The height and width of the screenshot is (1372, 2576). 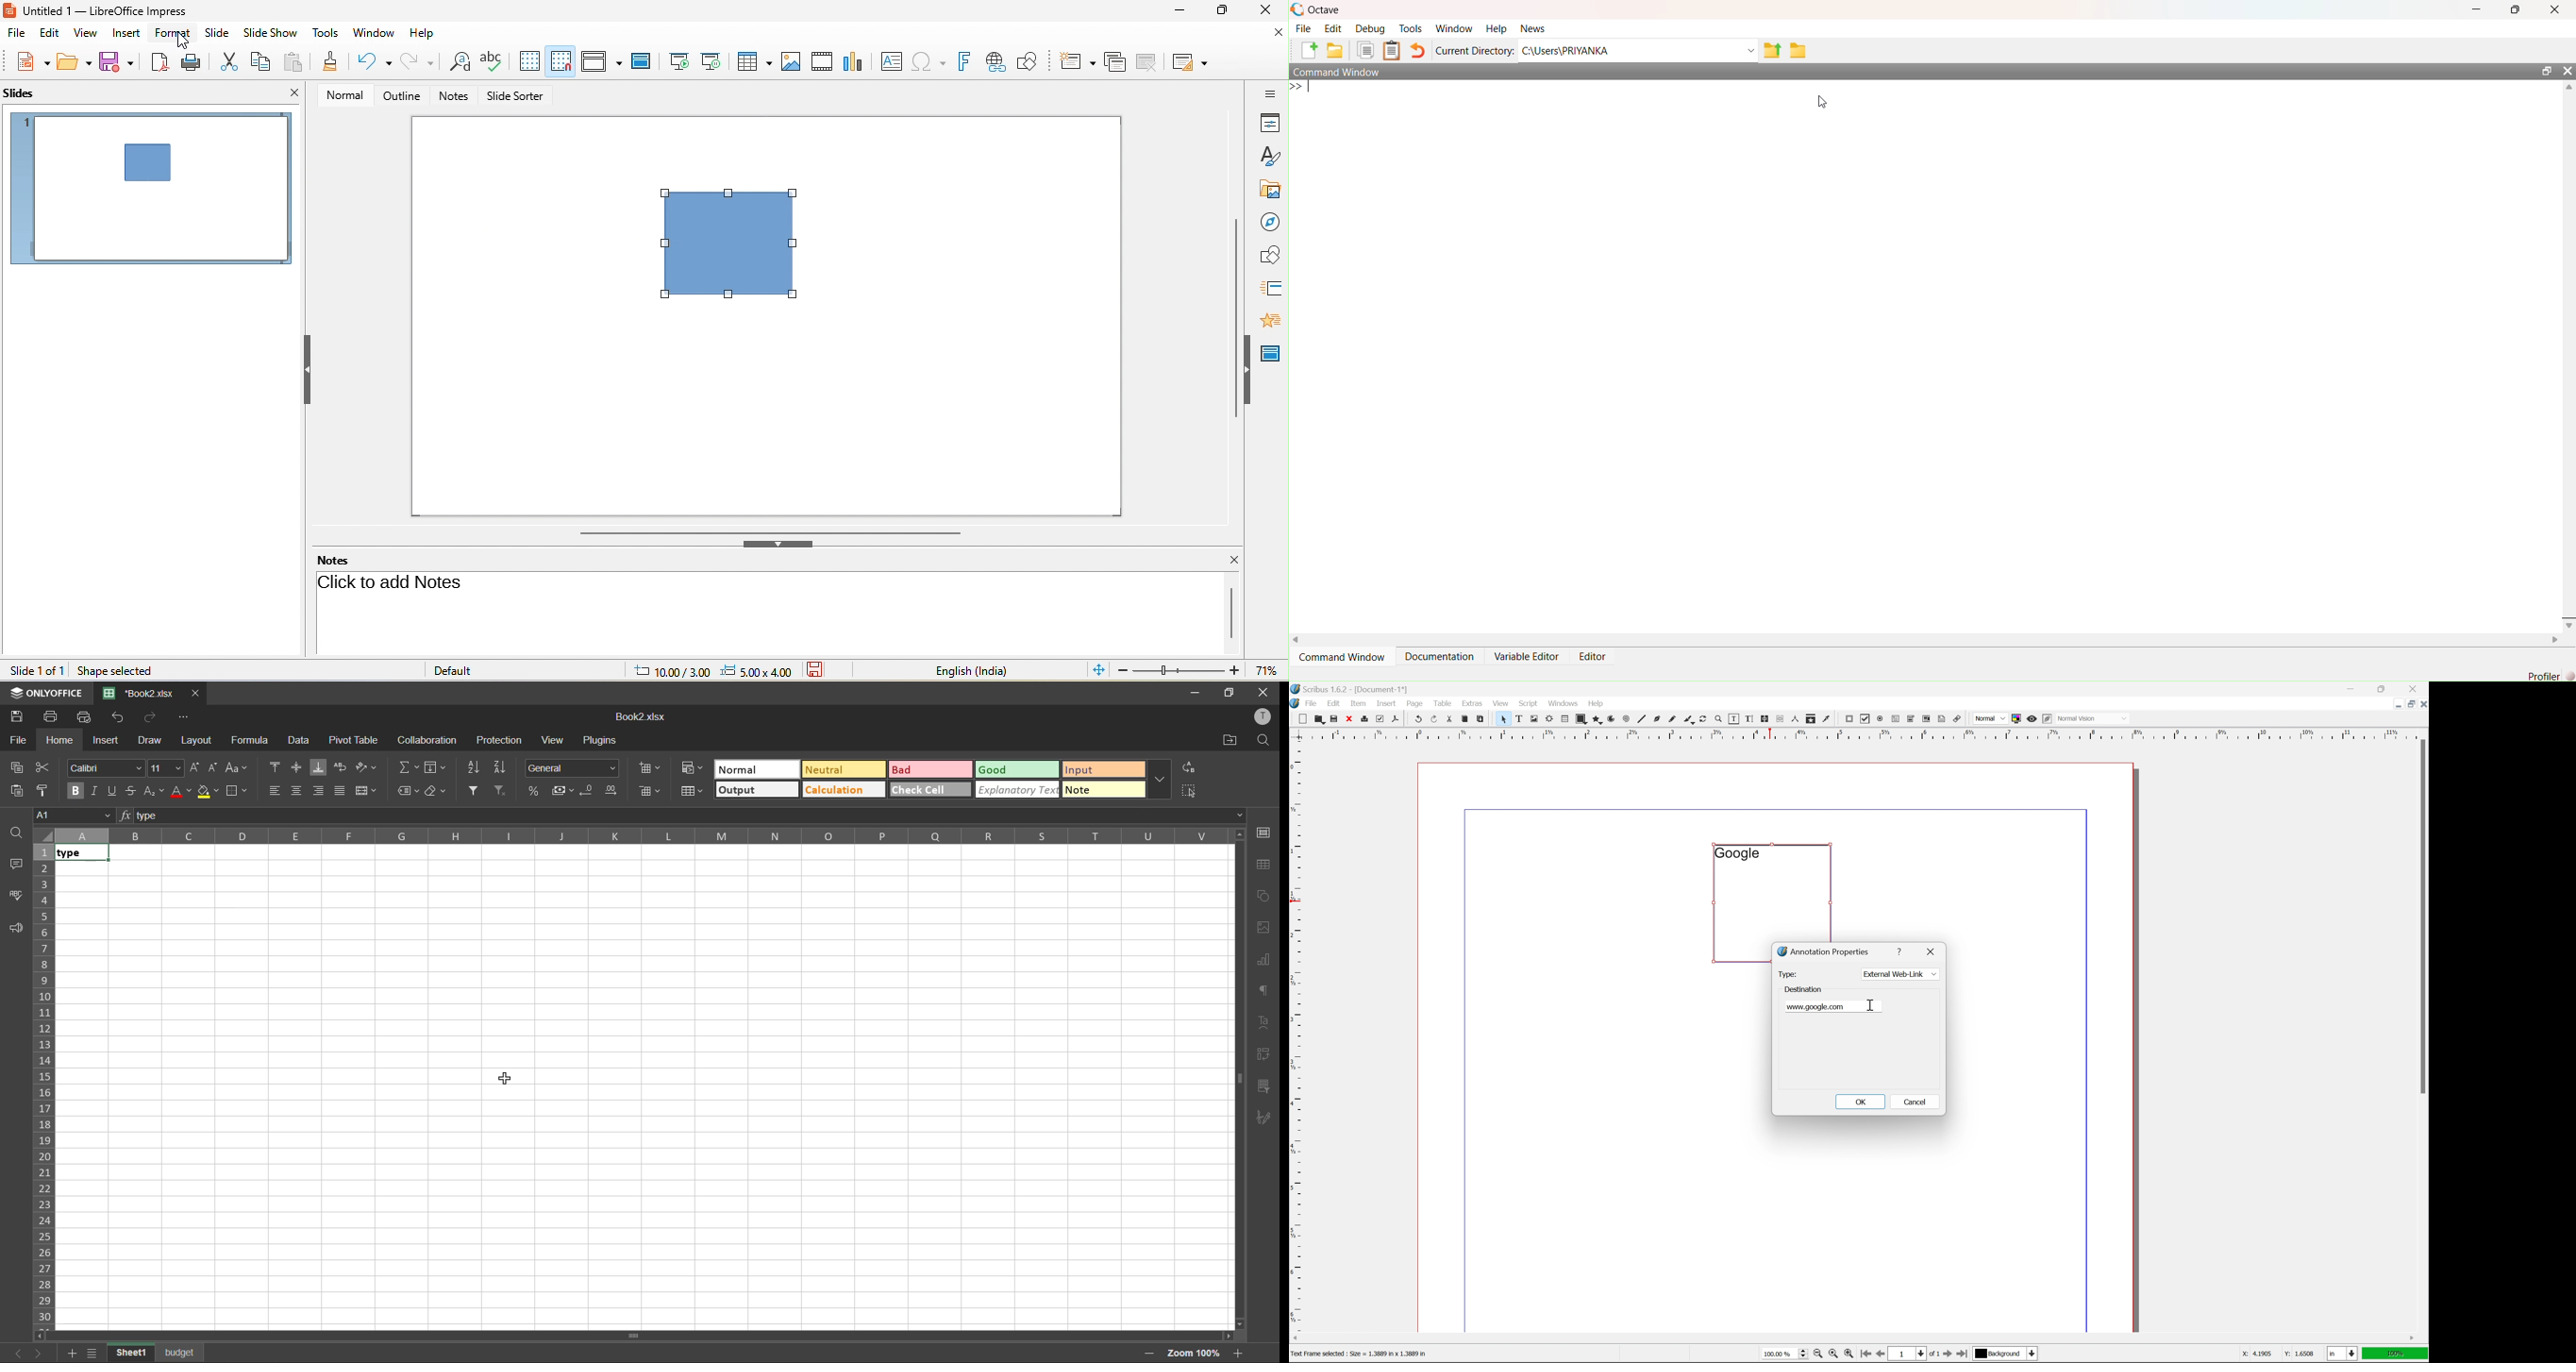 I want to click on start from first slide, so click(x=678, y=59).